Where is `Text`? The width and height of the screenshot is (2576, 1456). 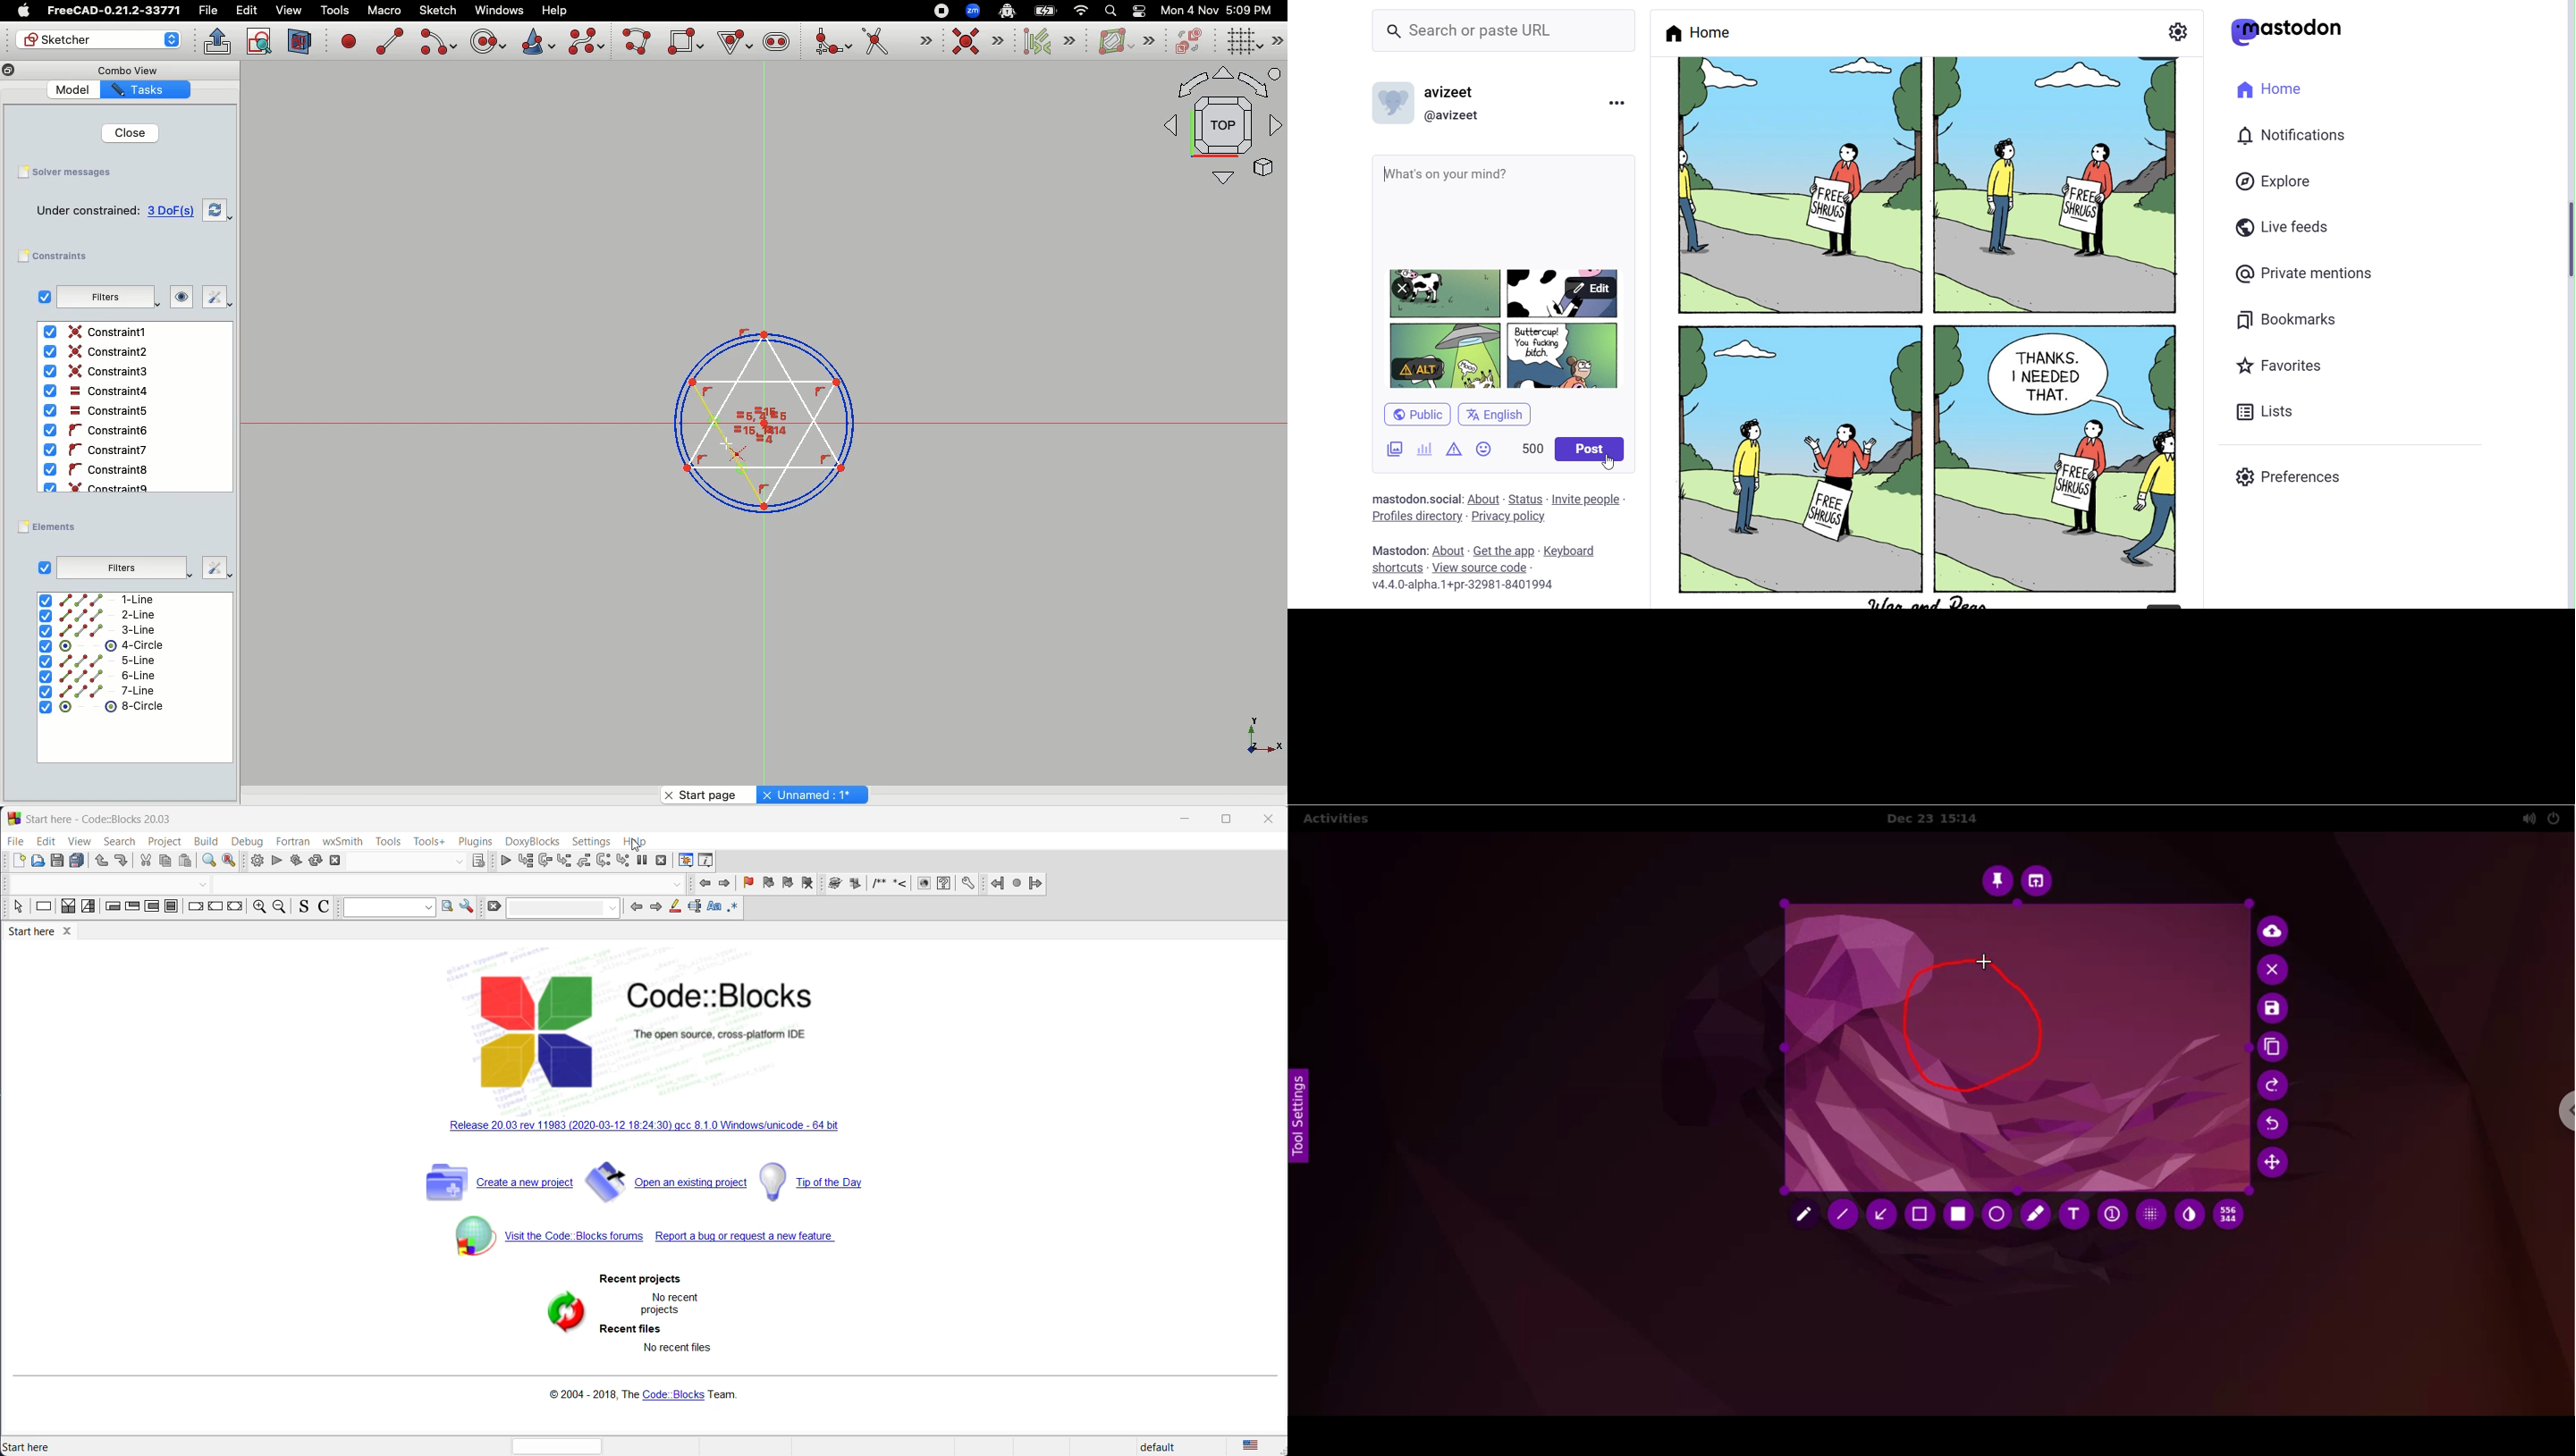
Text is located at coordinates (1397, 550).